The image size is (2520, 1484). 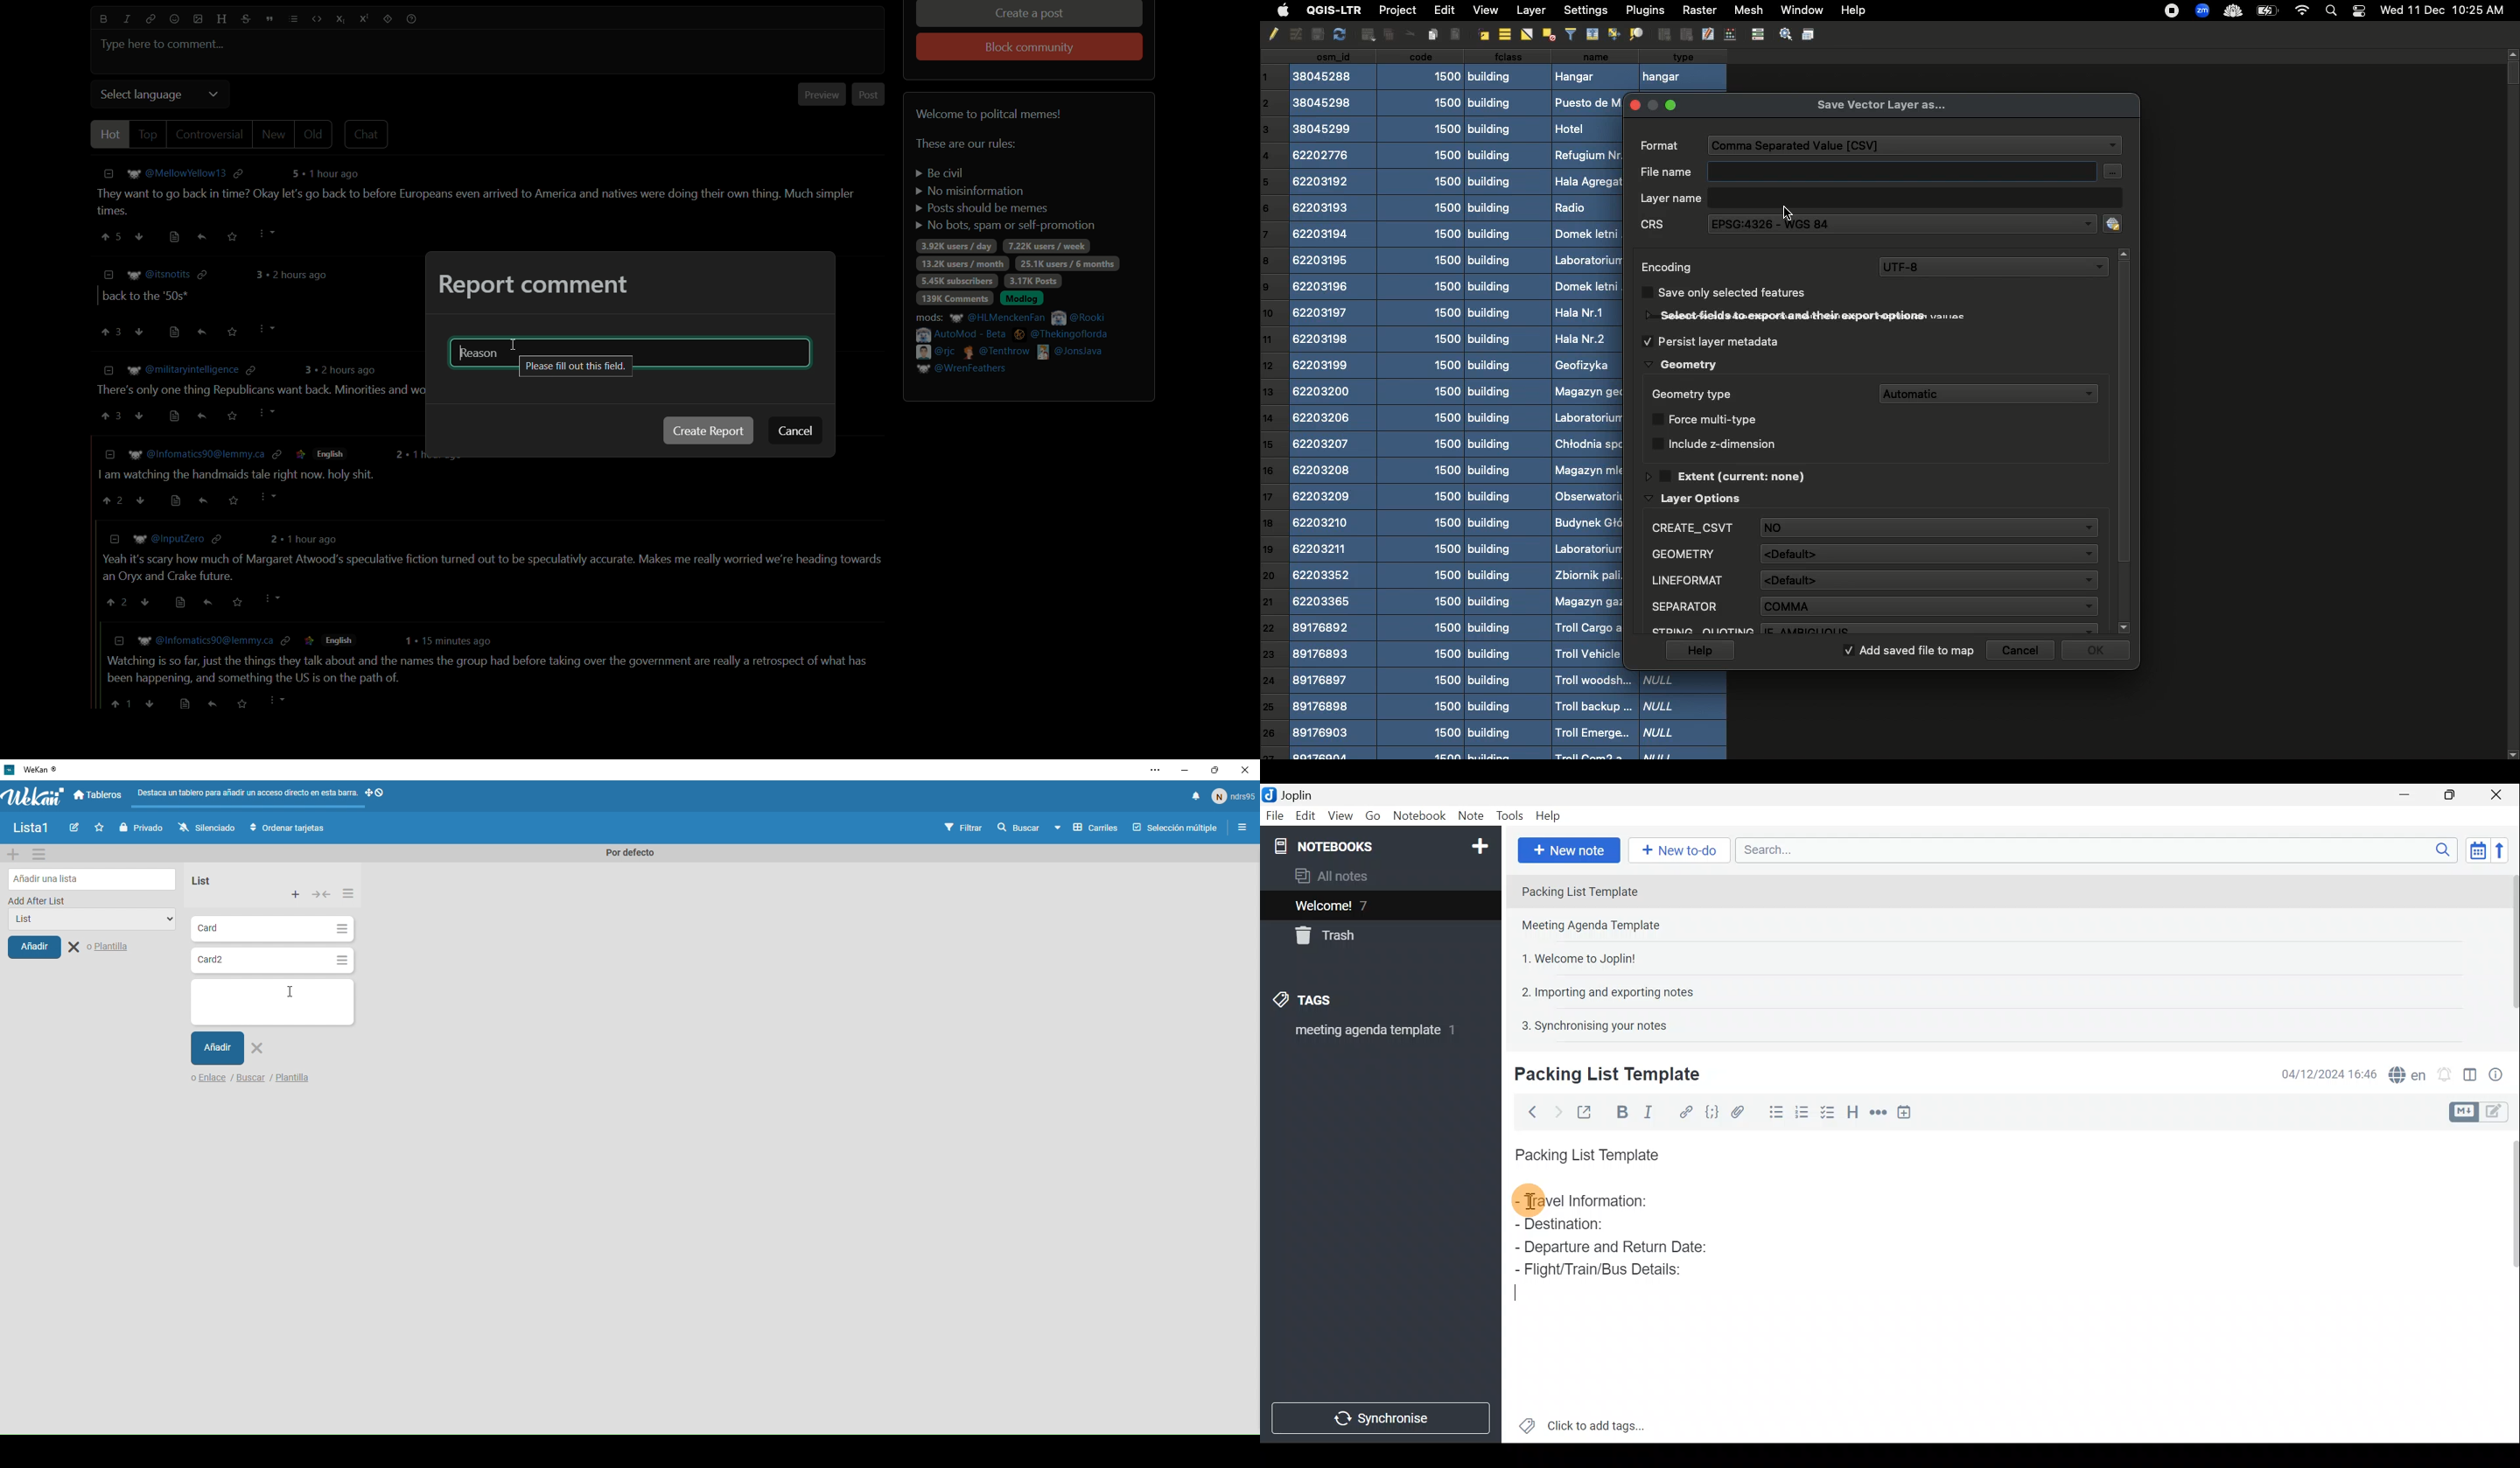 What do you see at coordinates (1783, 33) in the screenshot?
I see `Settings` at bounding box center [1783, 33].